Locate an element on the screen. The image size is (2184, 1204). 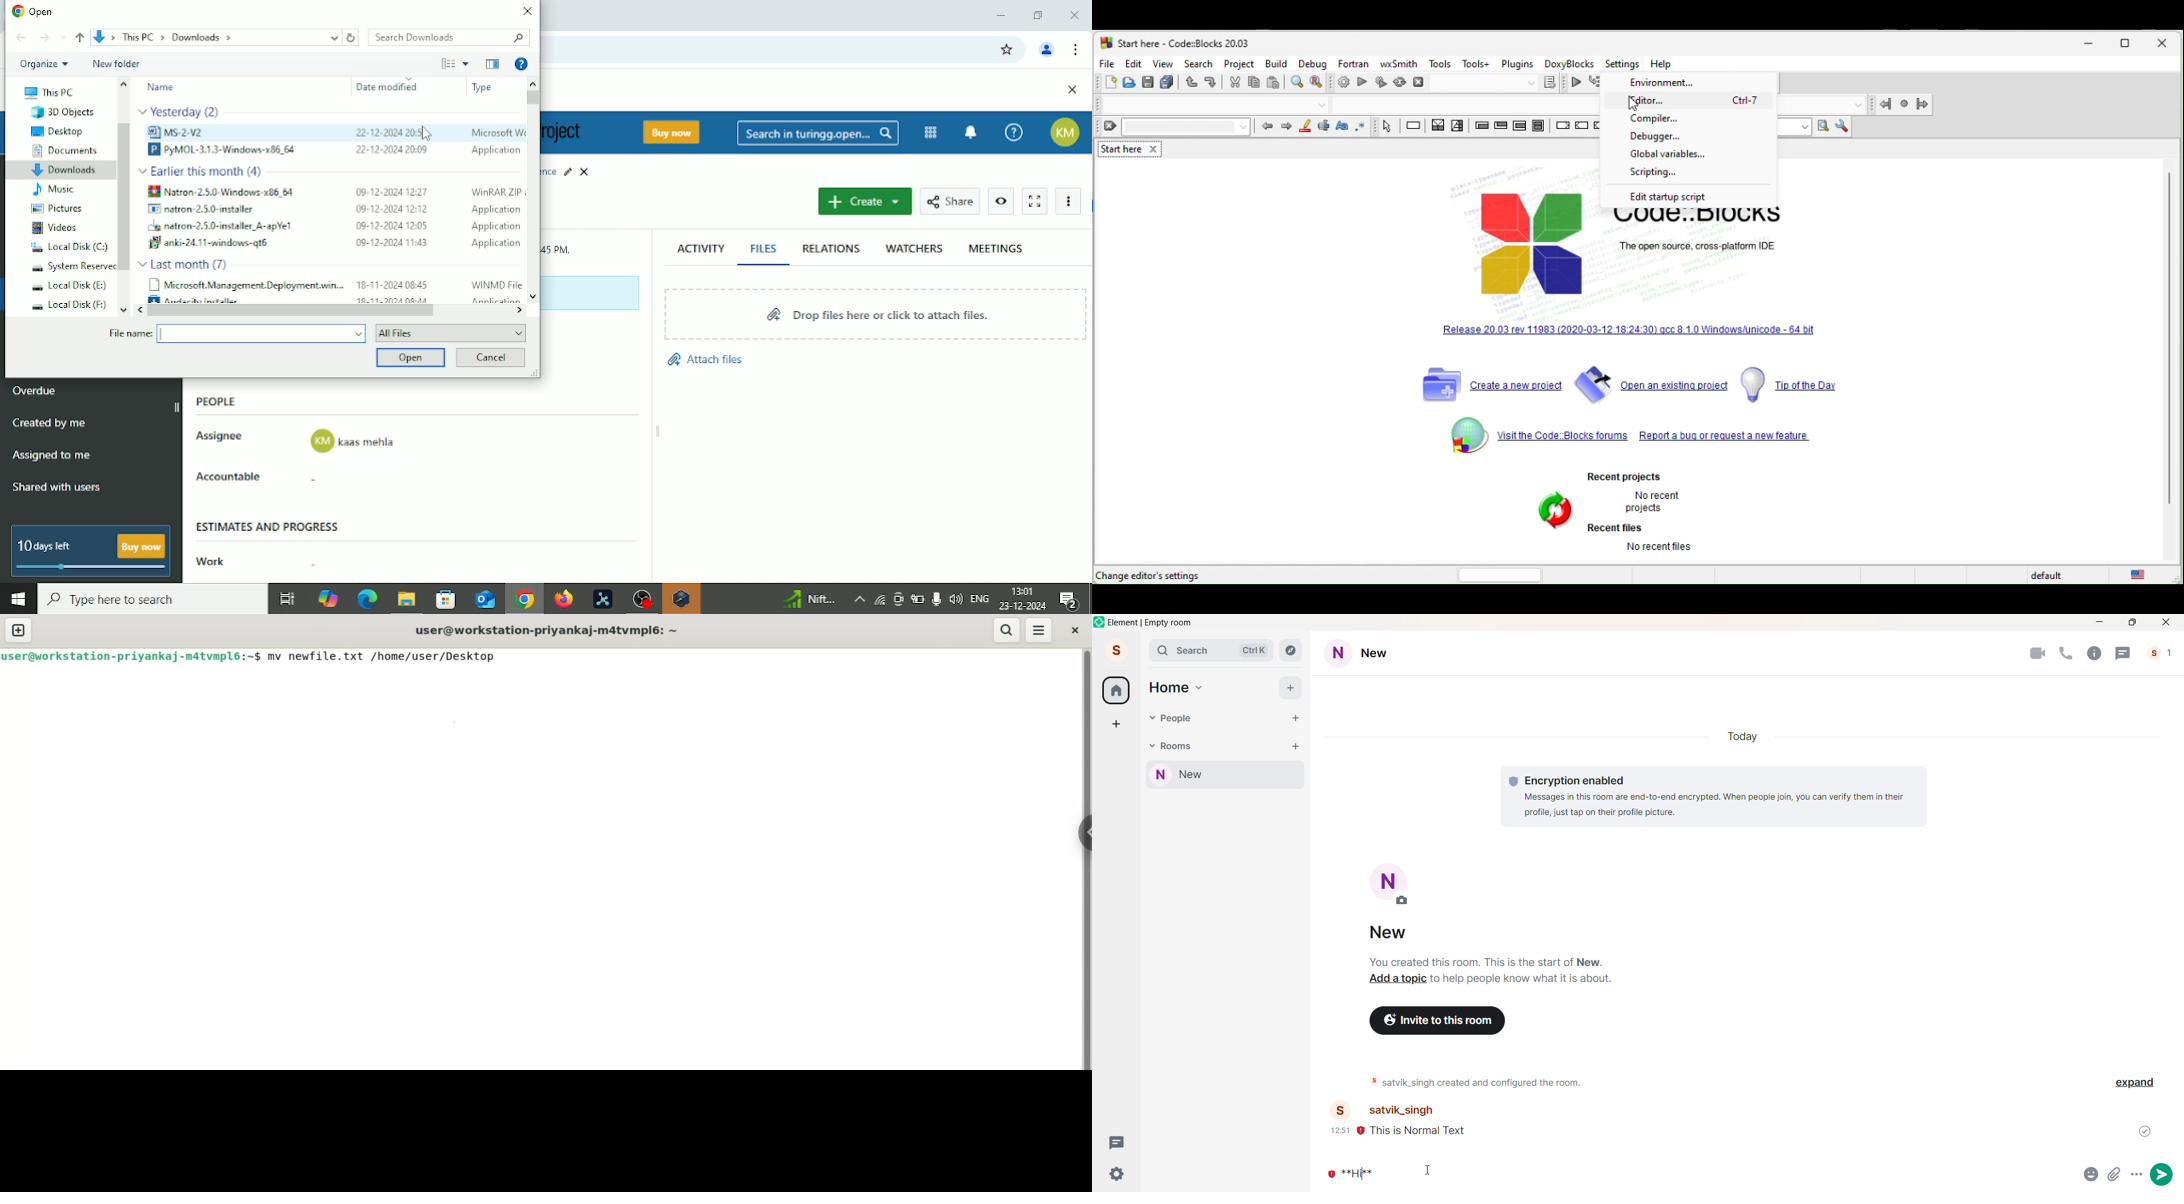
file is located at coordinates (1106, 61).